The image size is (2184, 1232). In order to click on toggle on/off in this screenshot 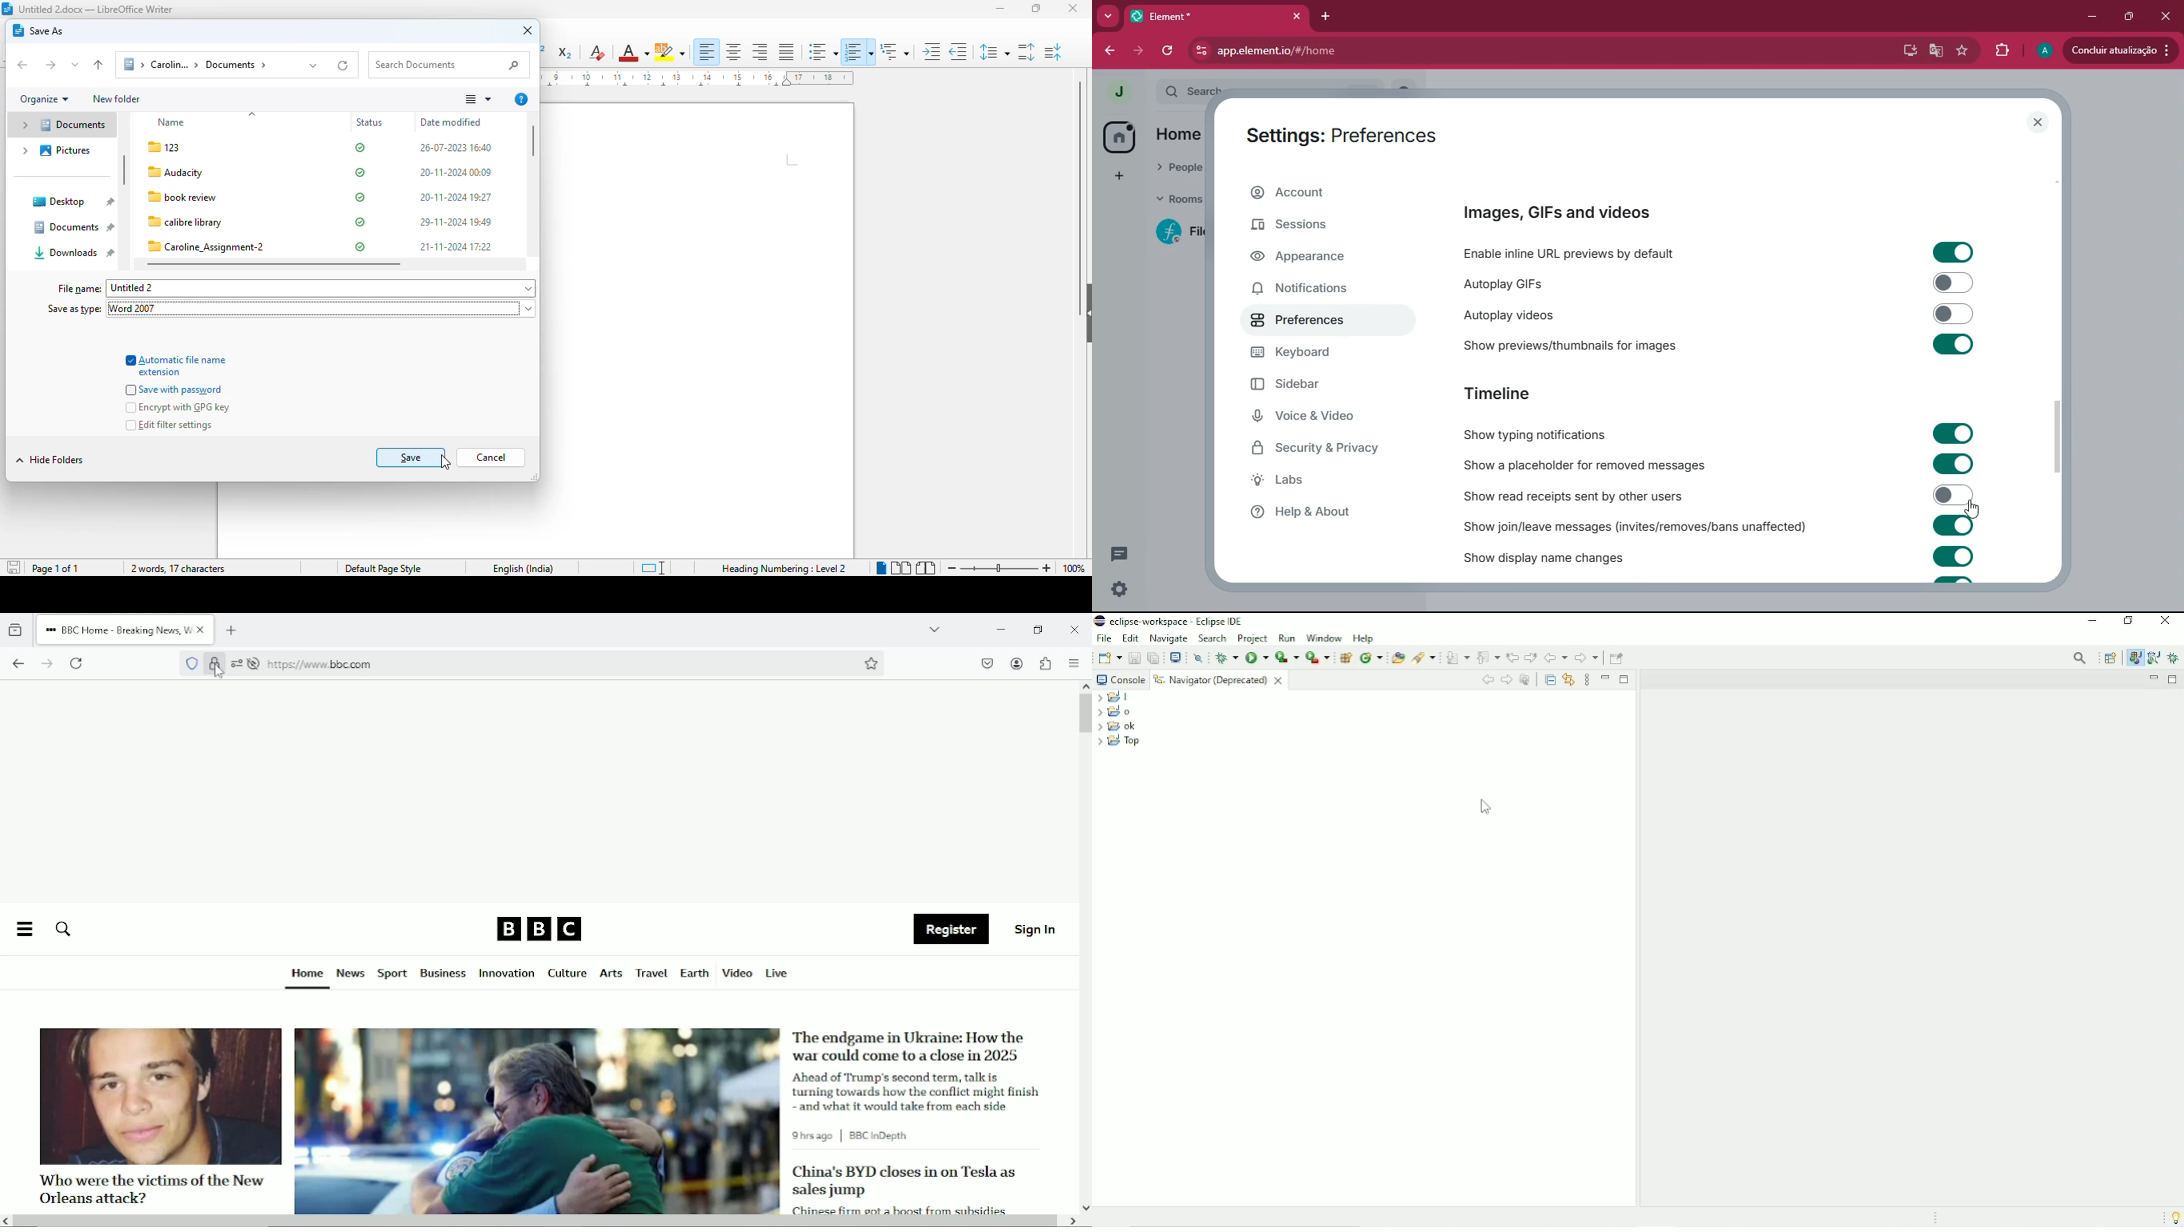, I will do `click(1953, 556)`.